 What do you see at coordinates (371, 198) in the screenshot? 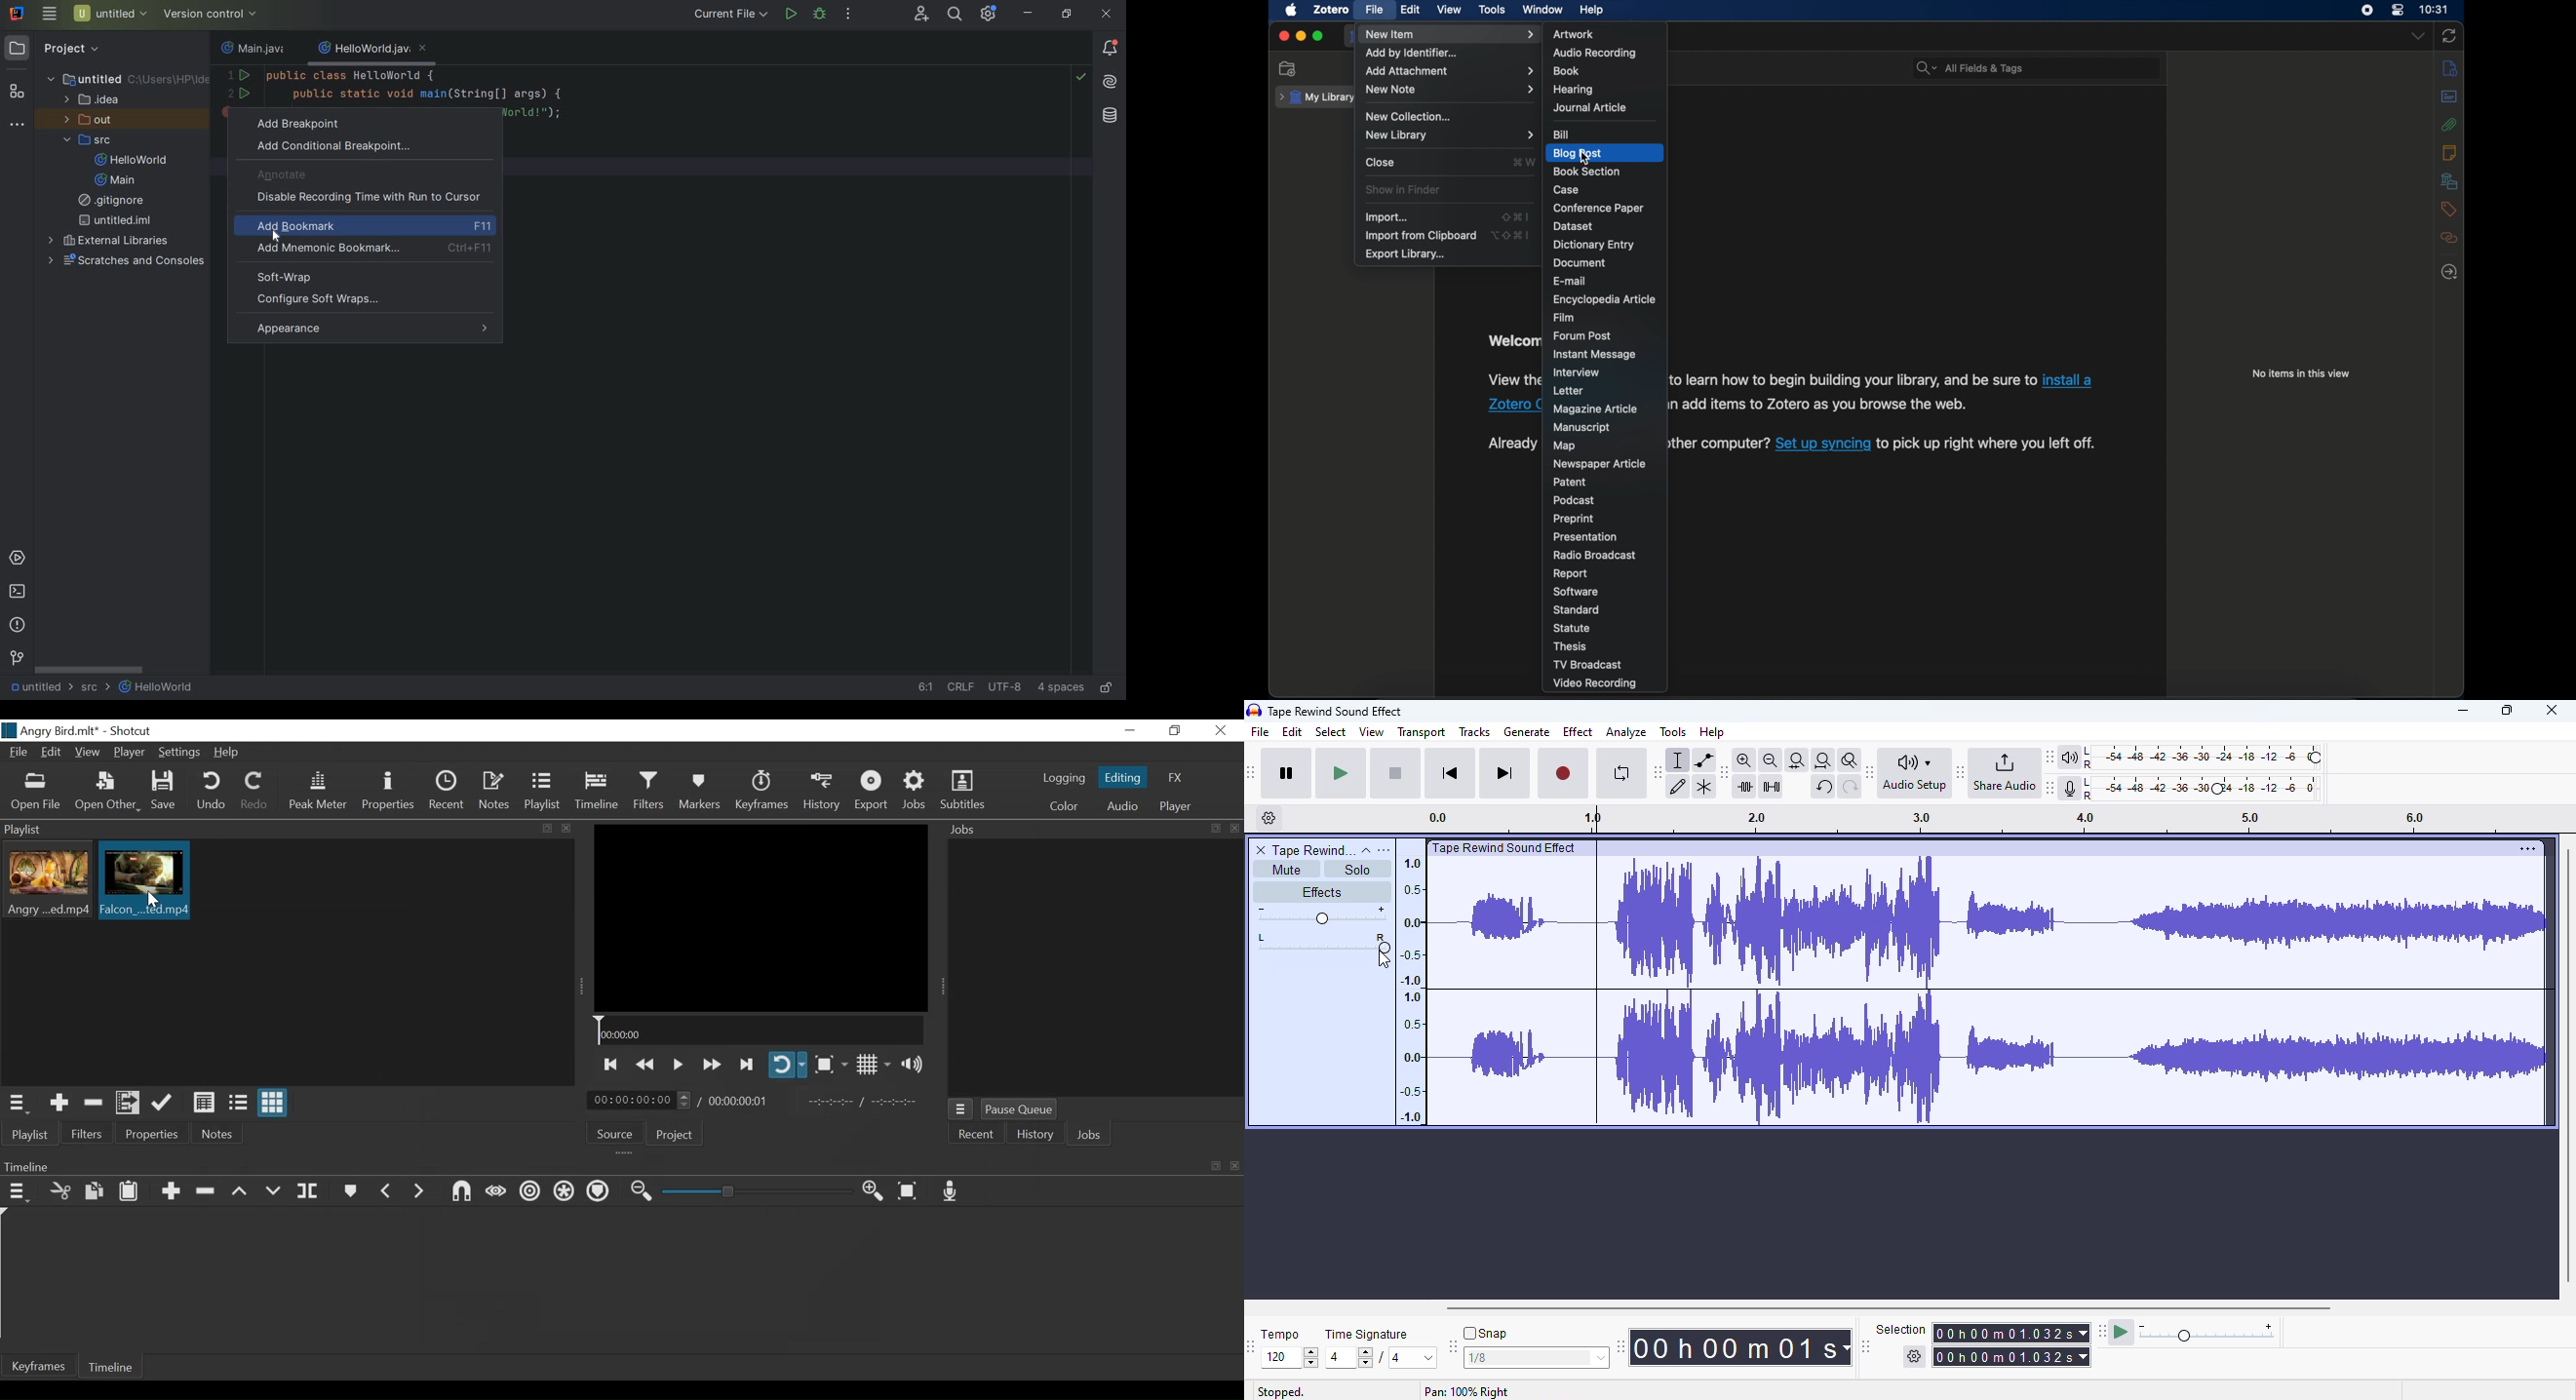
I see `disable recording time with run to cursor` at bounding box center [371, 198].